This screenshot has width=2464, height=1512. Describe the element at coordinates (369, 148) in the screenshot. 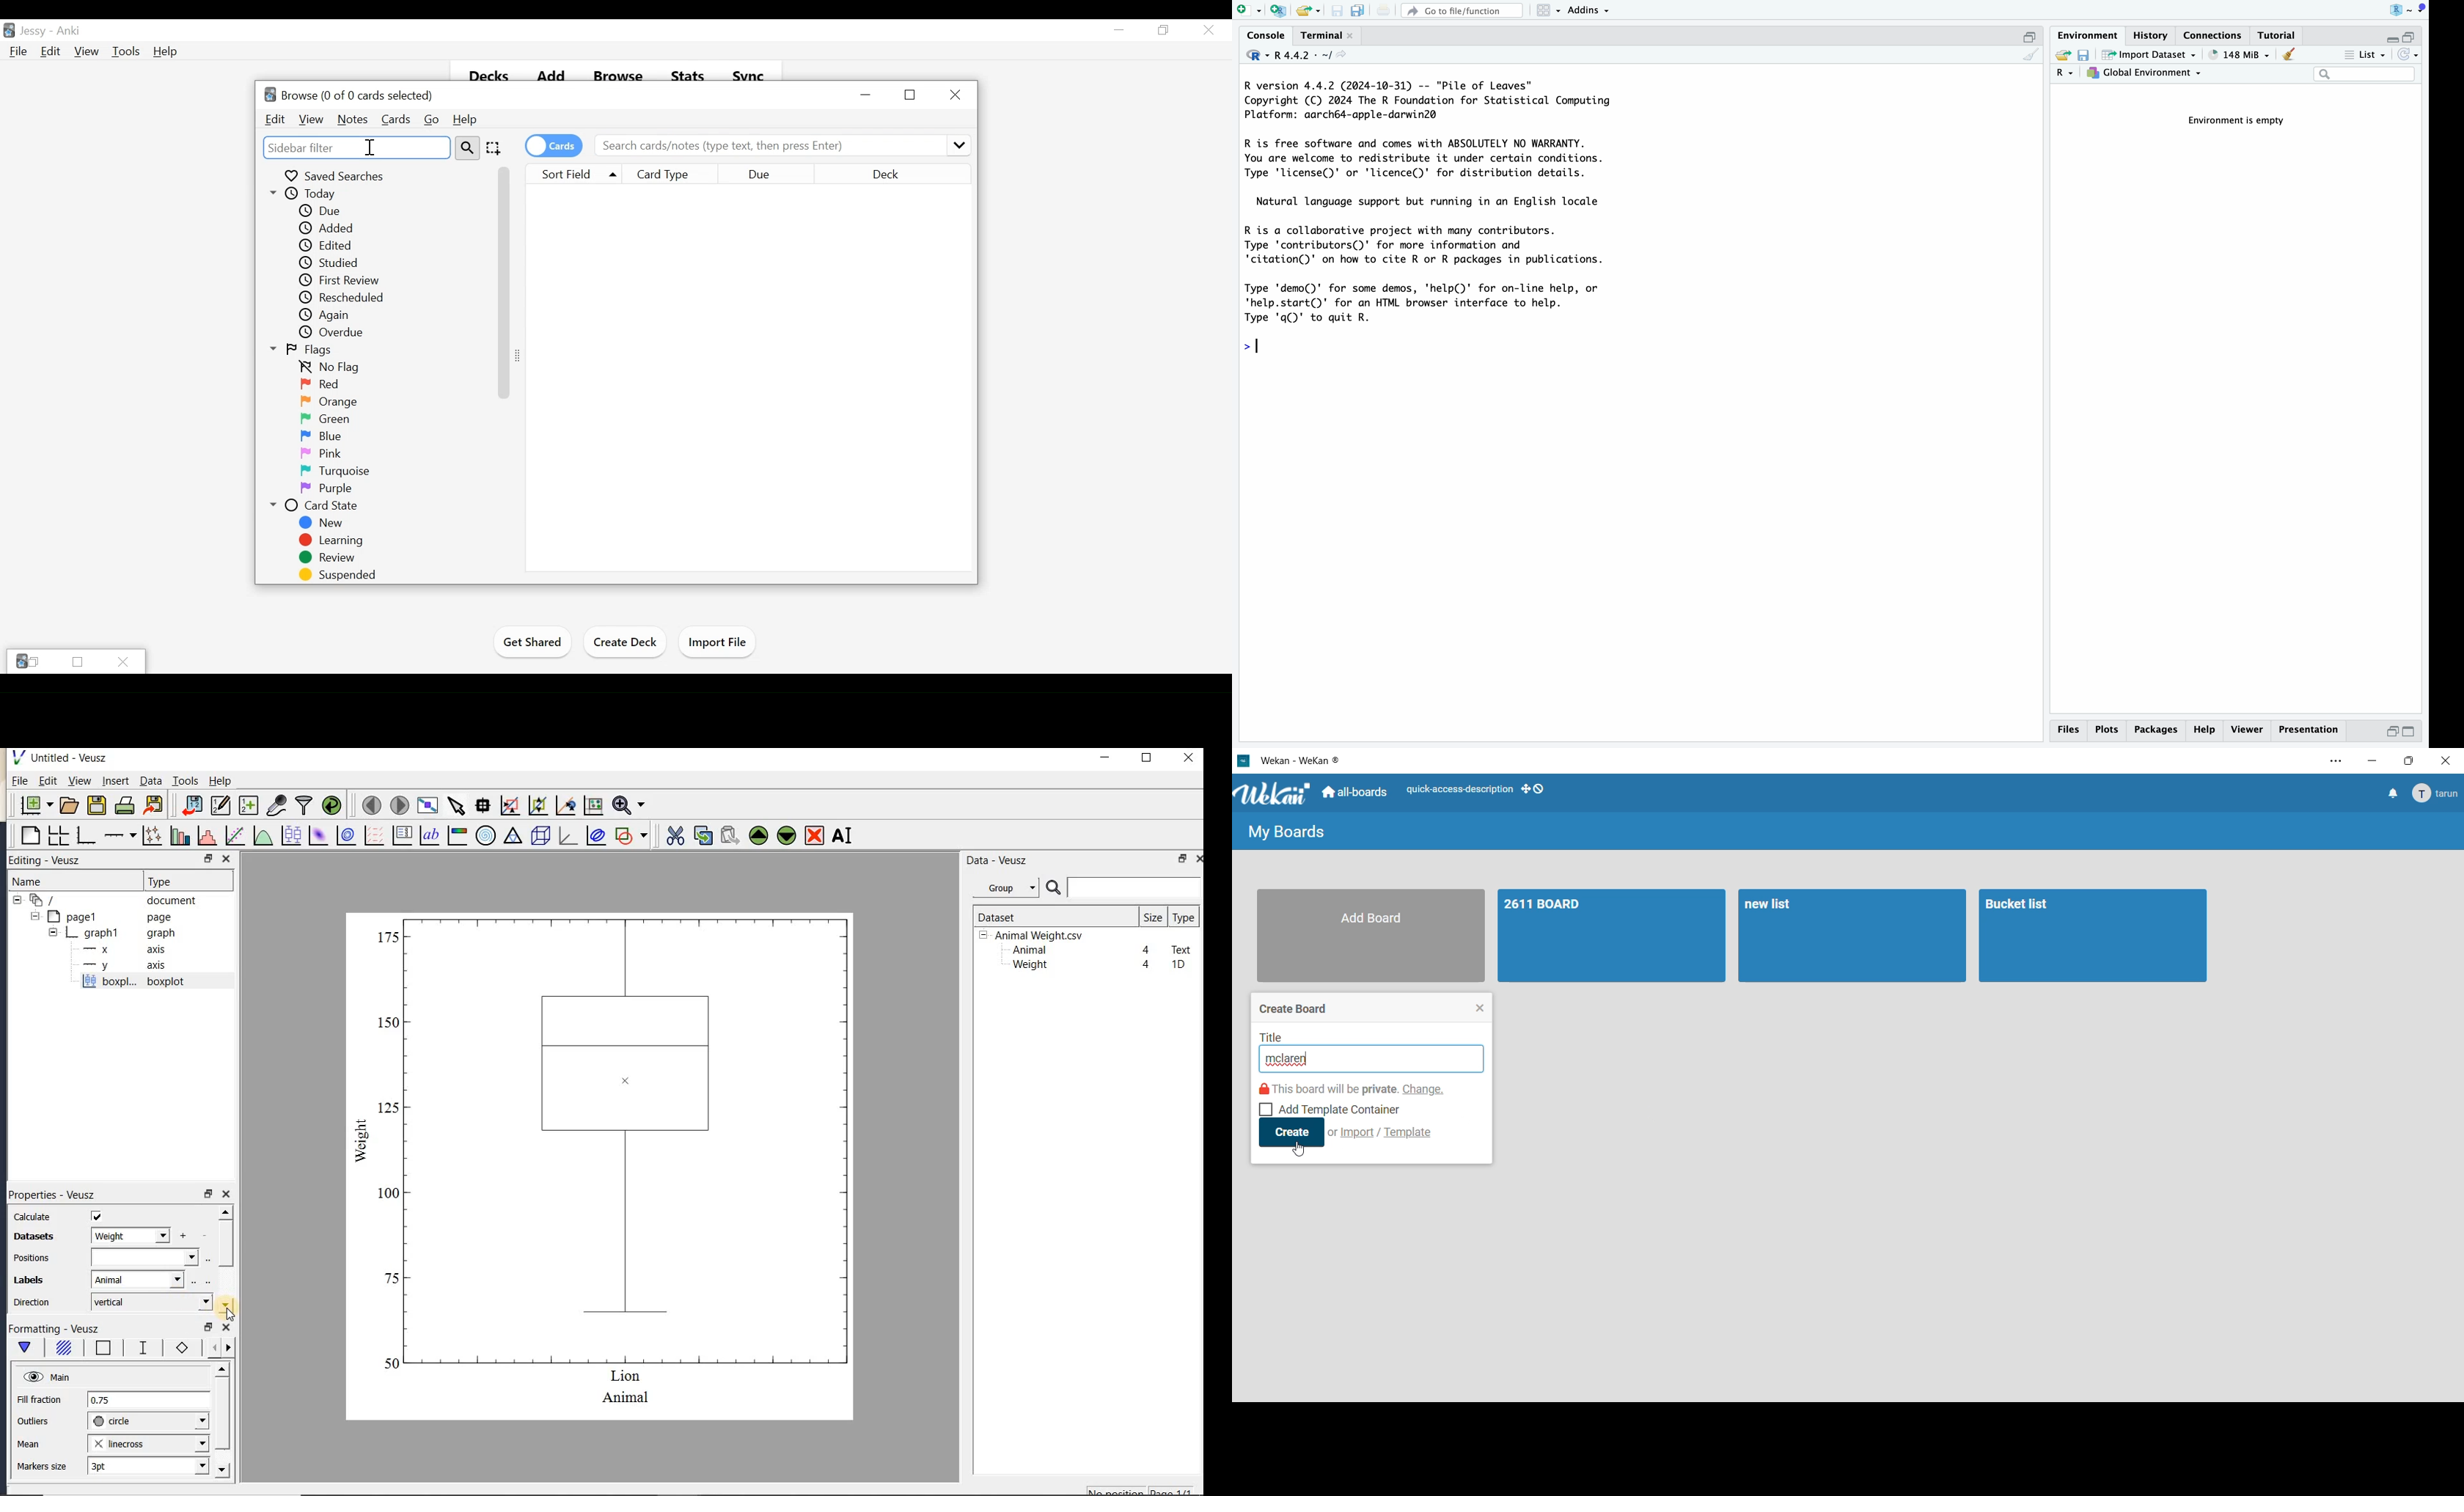

I see `Insertion cursor` at that location.